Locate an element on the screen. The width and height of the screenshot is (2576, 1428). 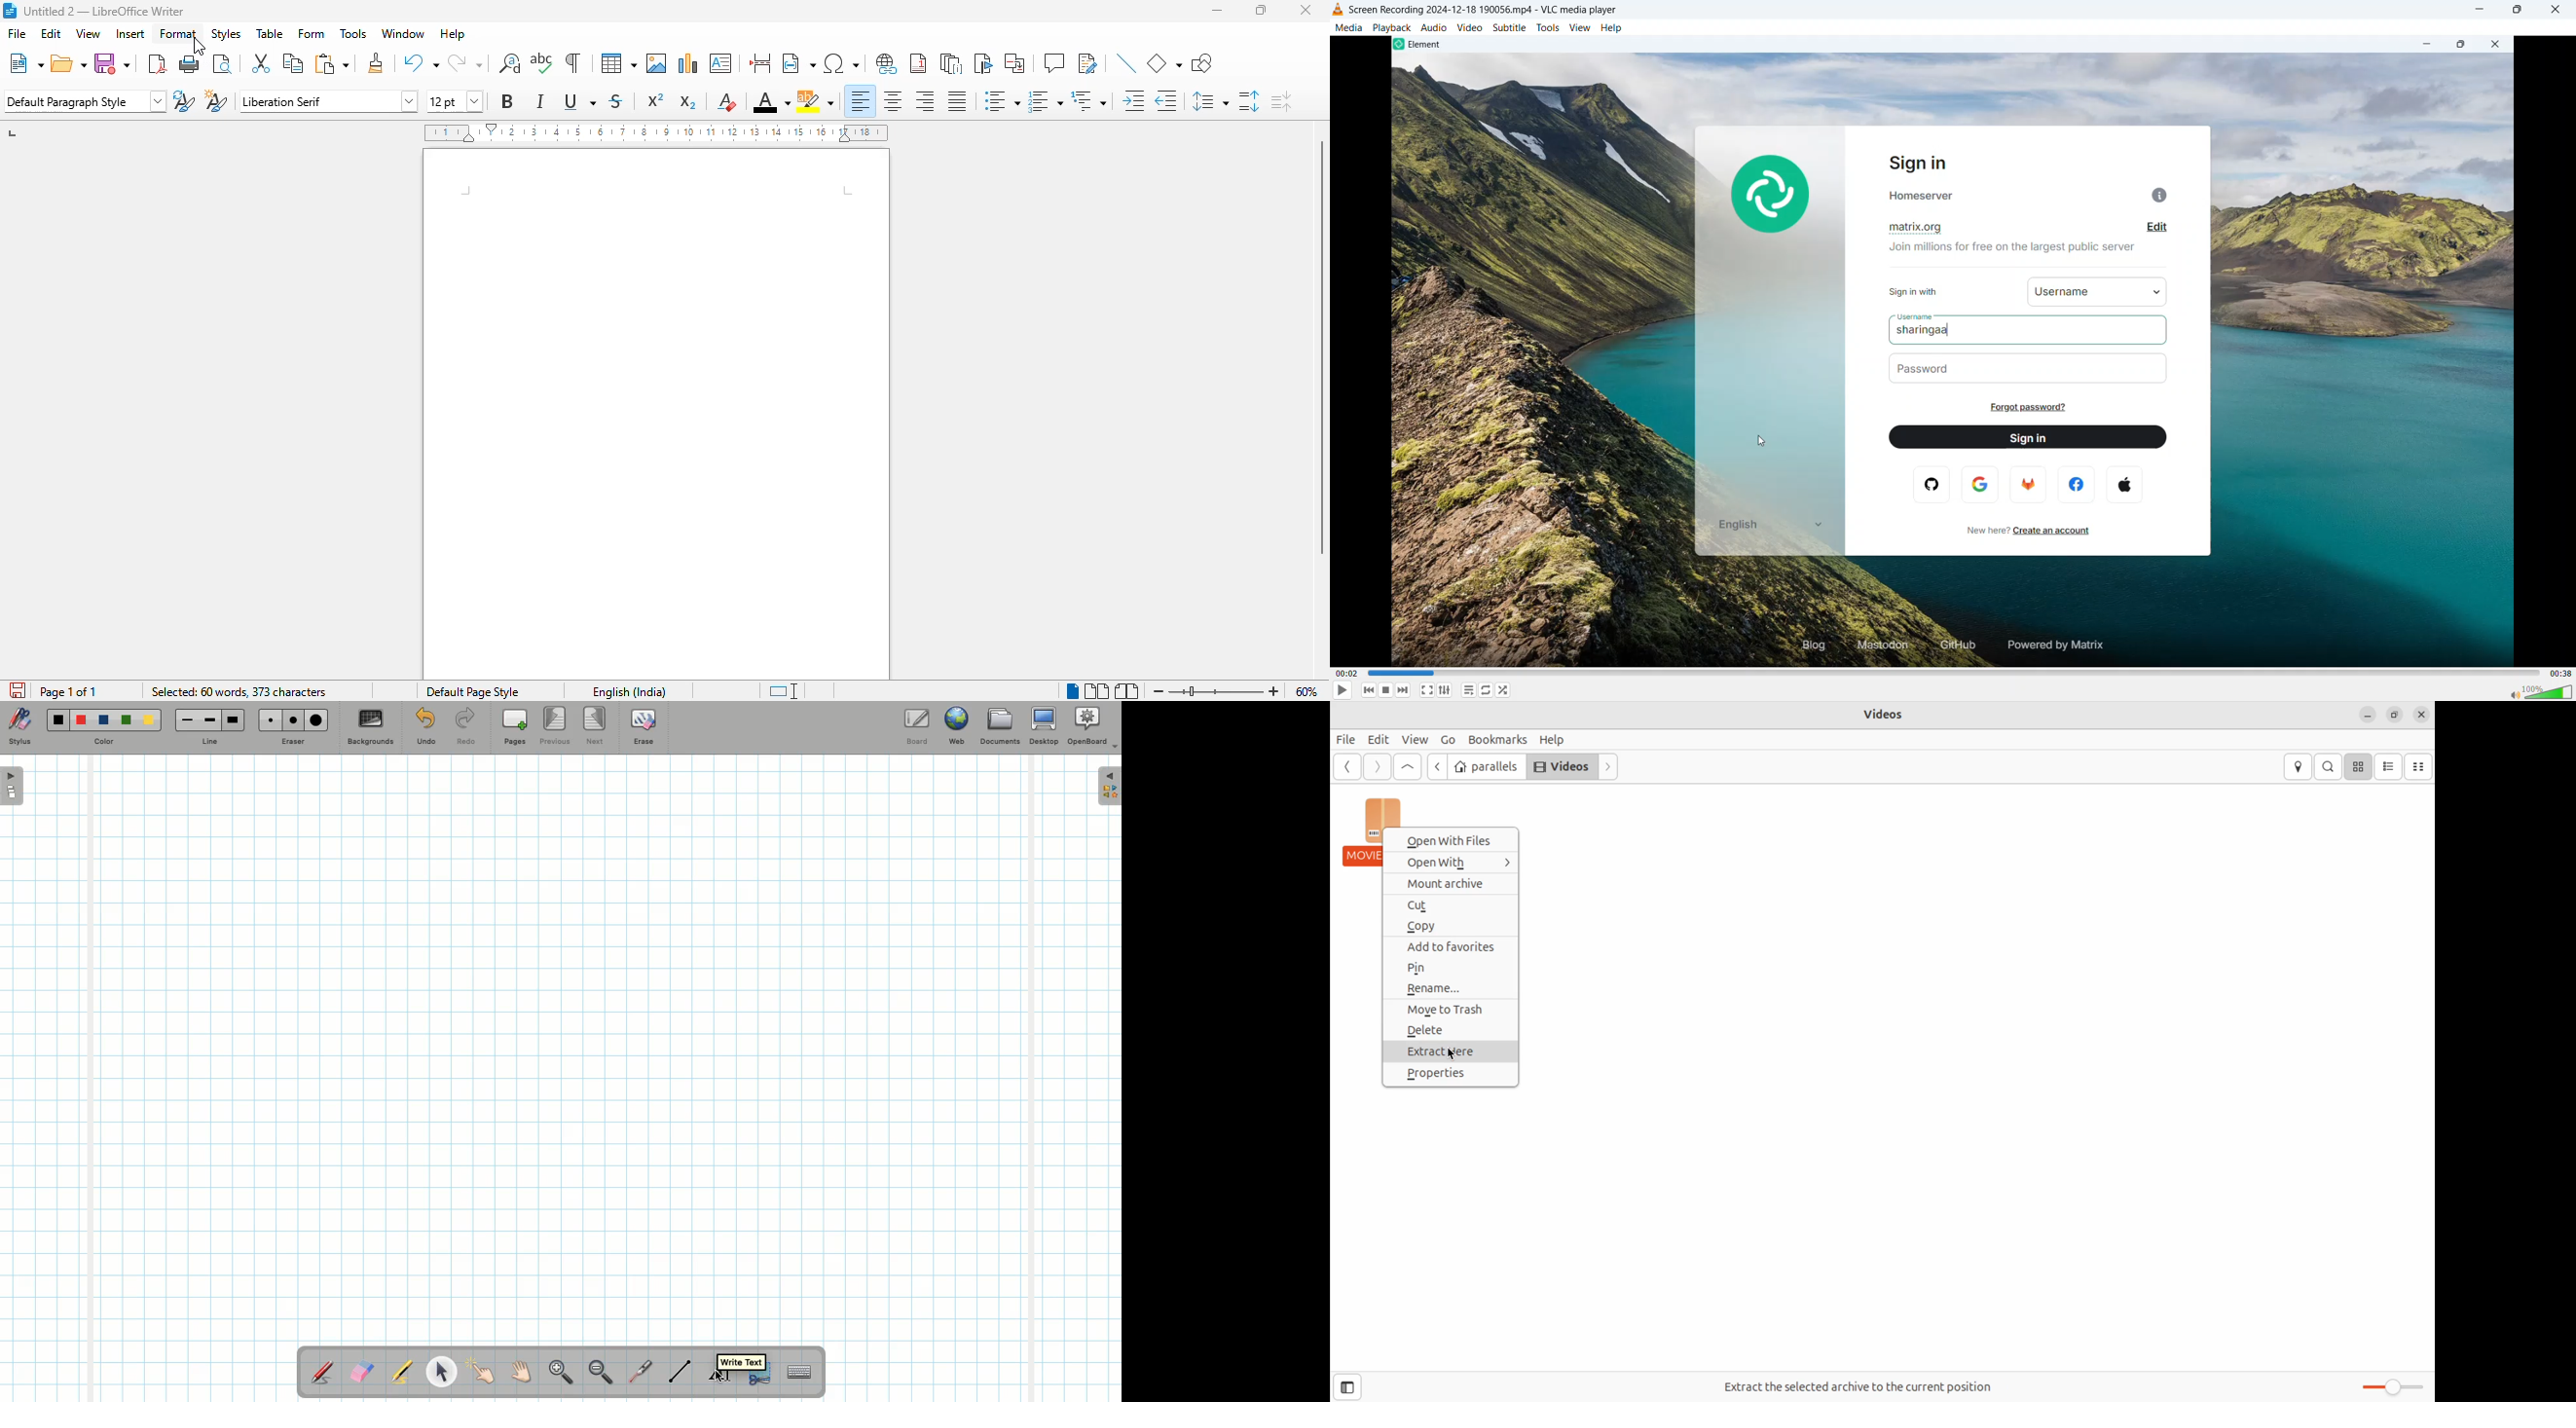
Logo  is located at coordinates (1338, 10).